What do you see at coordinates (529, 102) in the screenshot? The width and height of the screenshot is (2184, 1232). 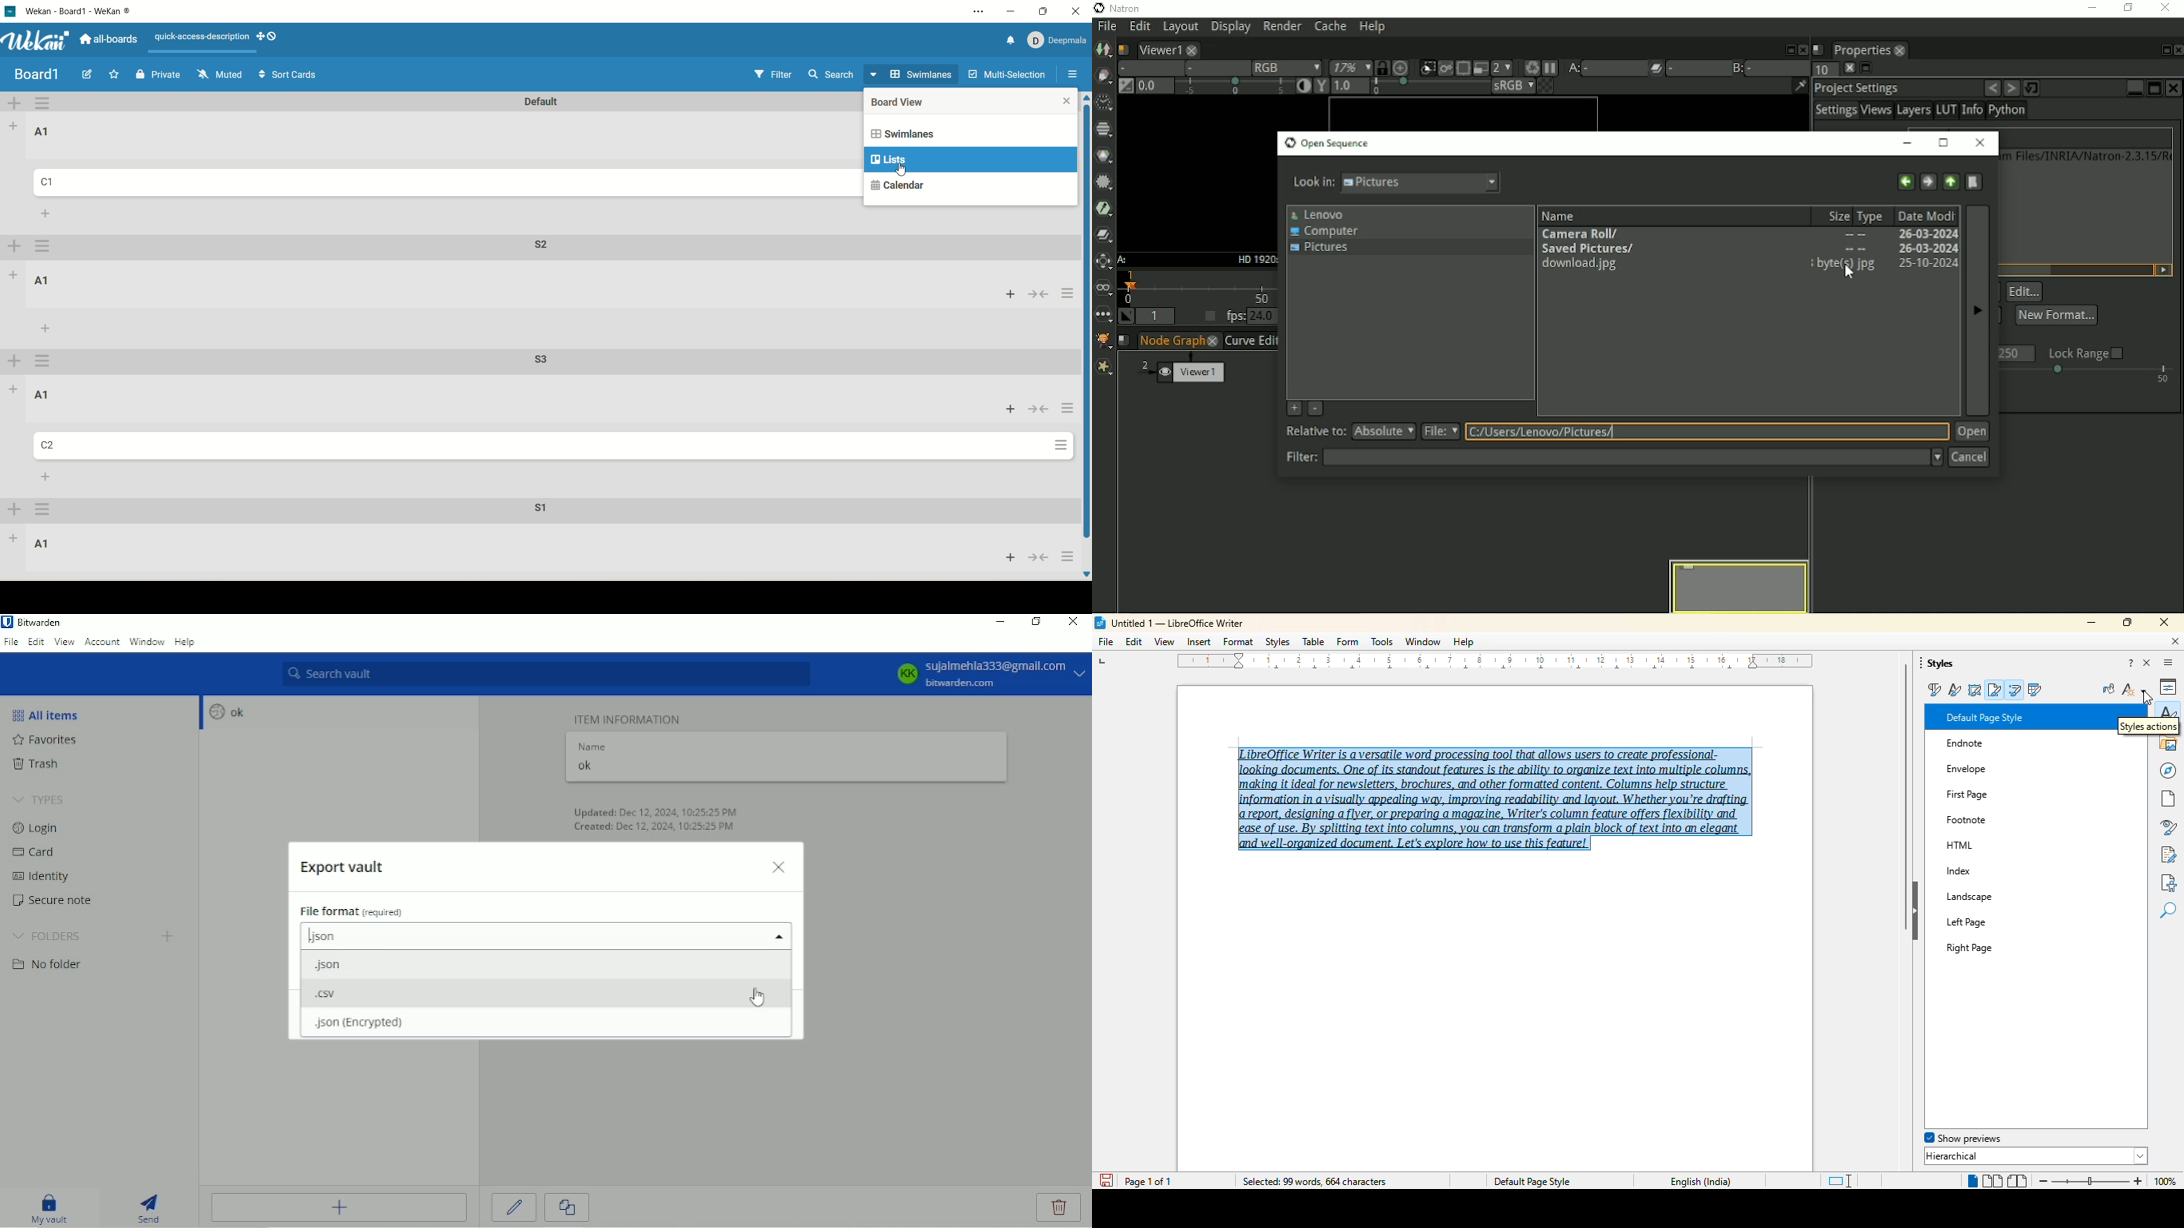 I see `default` at bounding box center [529, 102].